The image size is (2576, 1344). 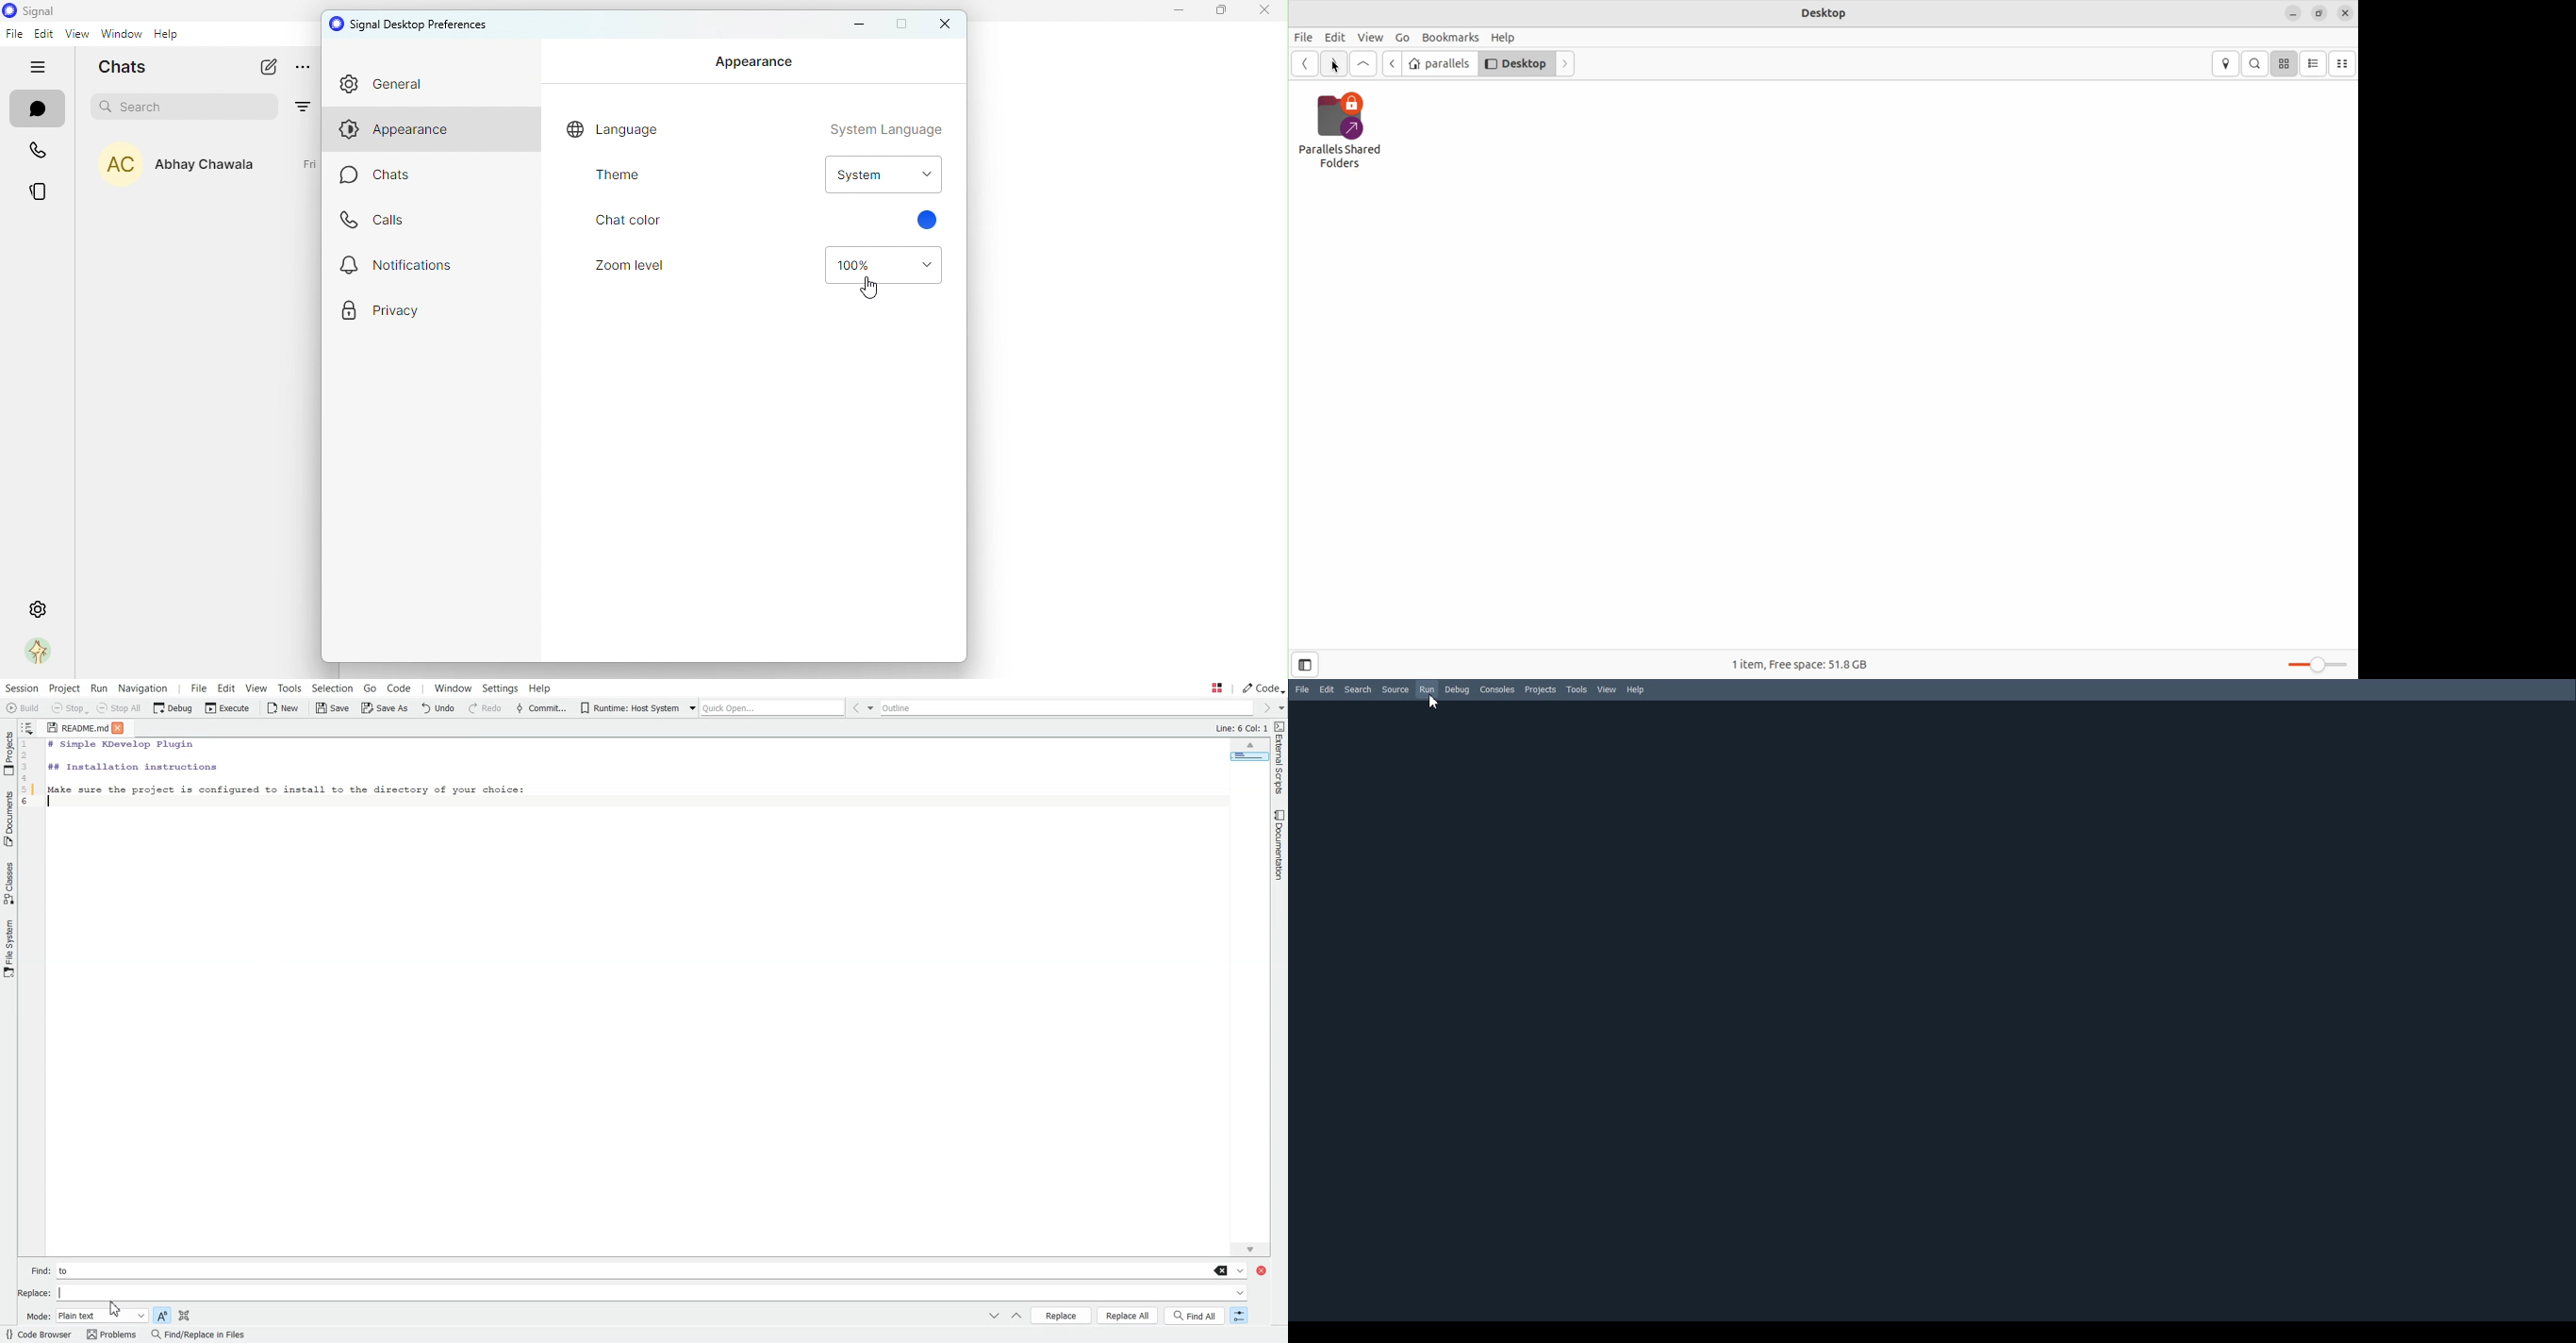 I want to click on icon view, so click(x=2285, y=64).